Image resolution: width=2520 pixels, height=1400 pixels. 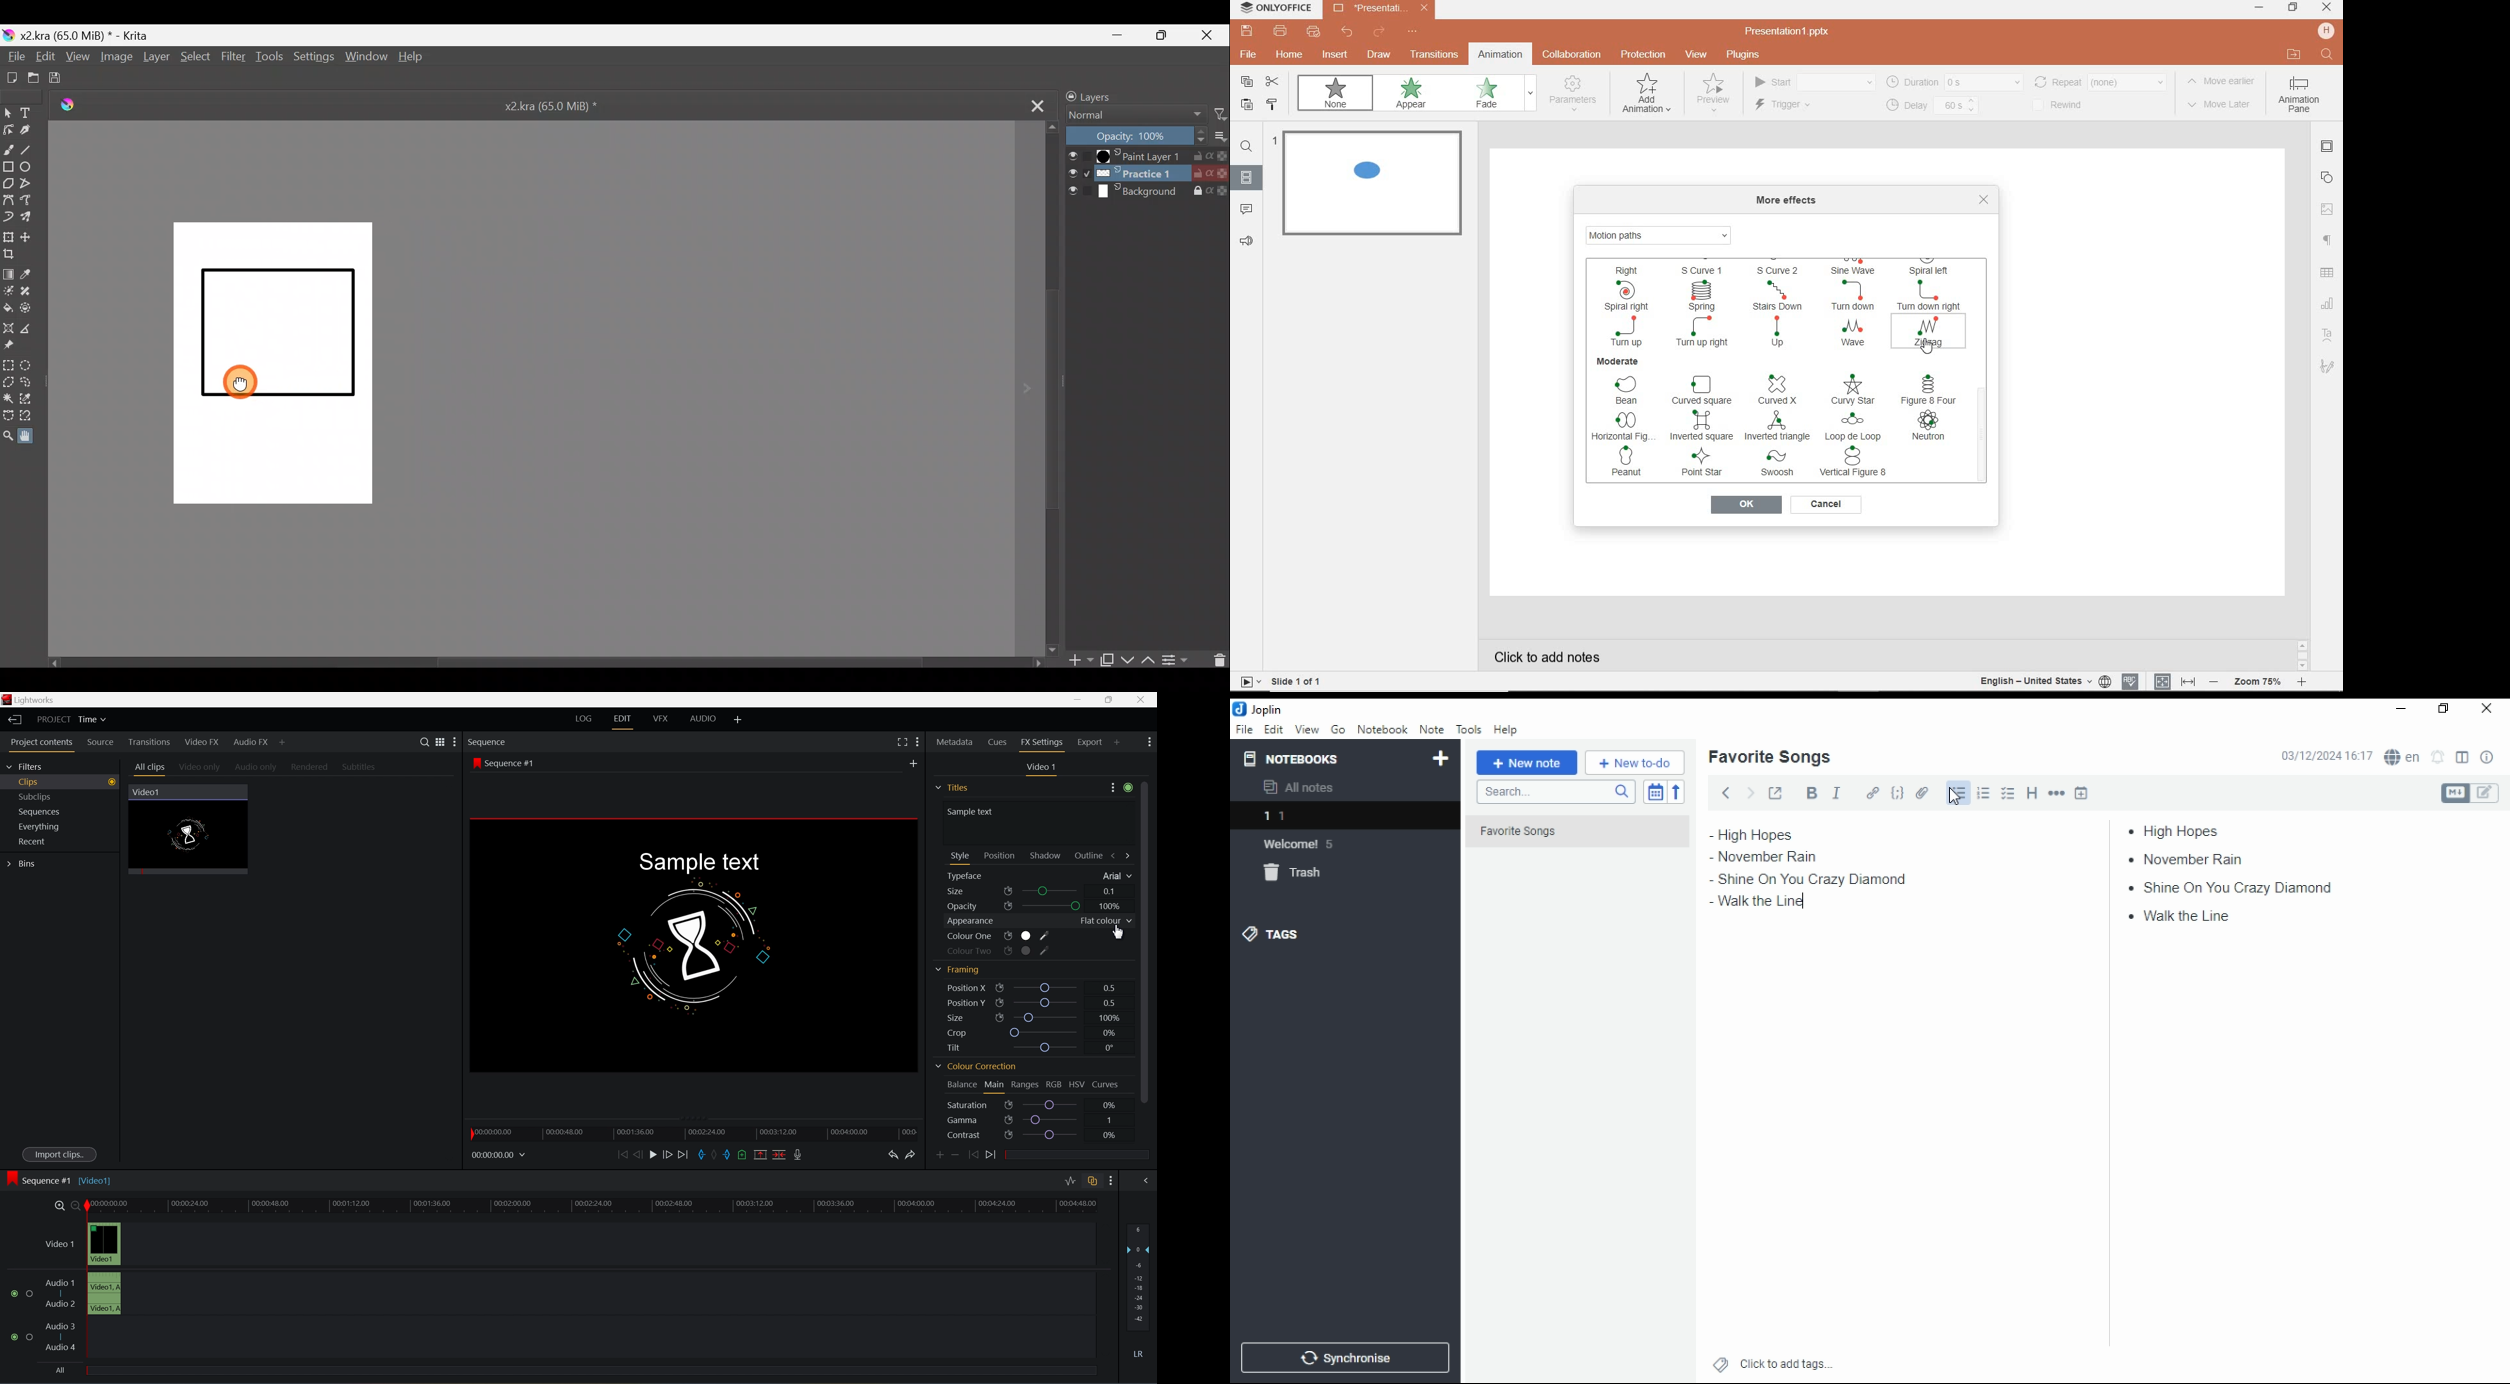 What do you see at coordinates (1954, 82) in the screenshot?
I see `duration` at bounding box center [1954, 82].